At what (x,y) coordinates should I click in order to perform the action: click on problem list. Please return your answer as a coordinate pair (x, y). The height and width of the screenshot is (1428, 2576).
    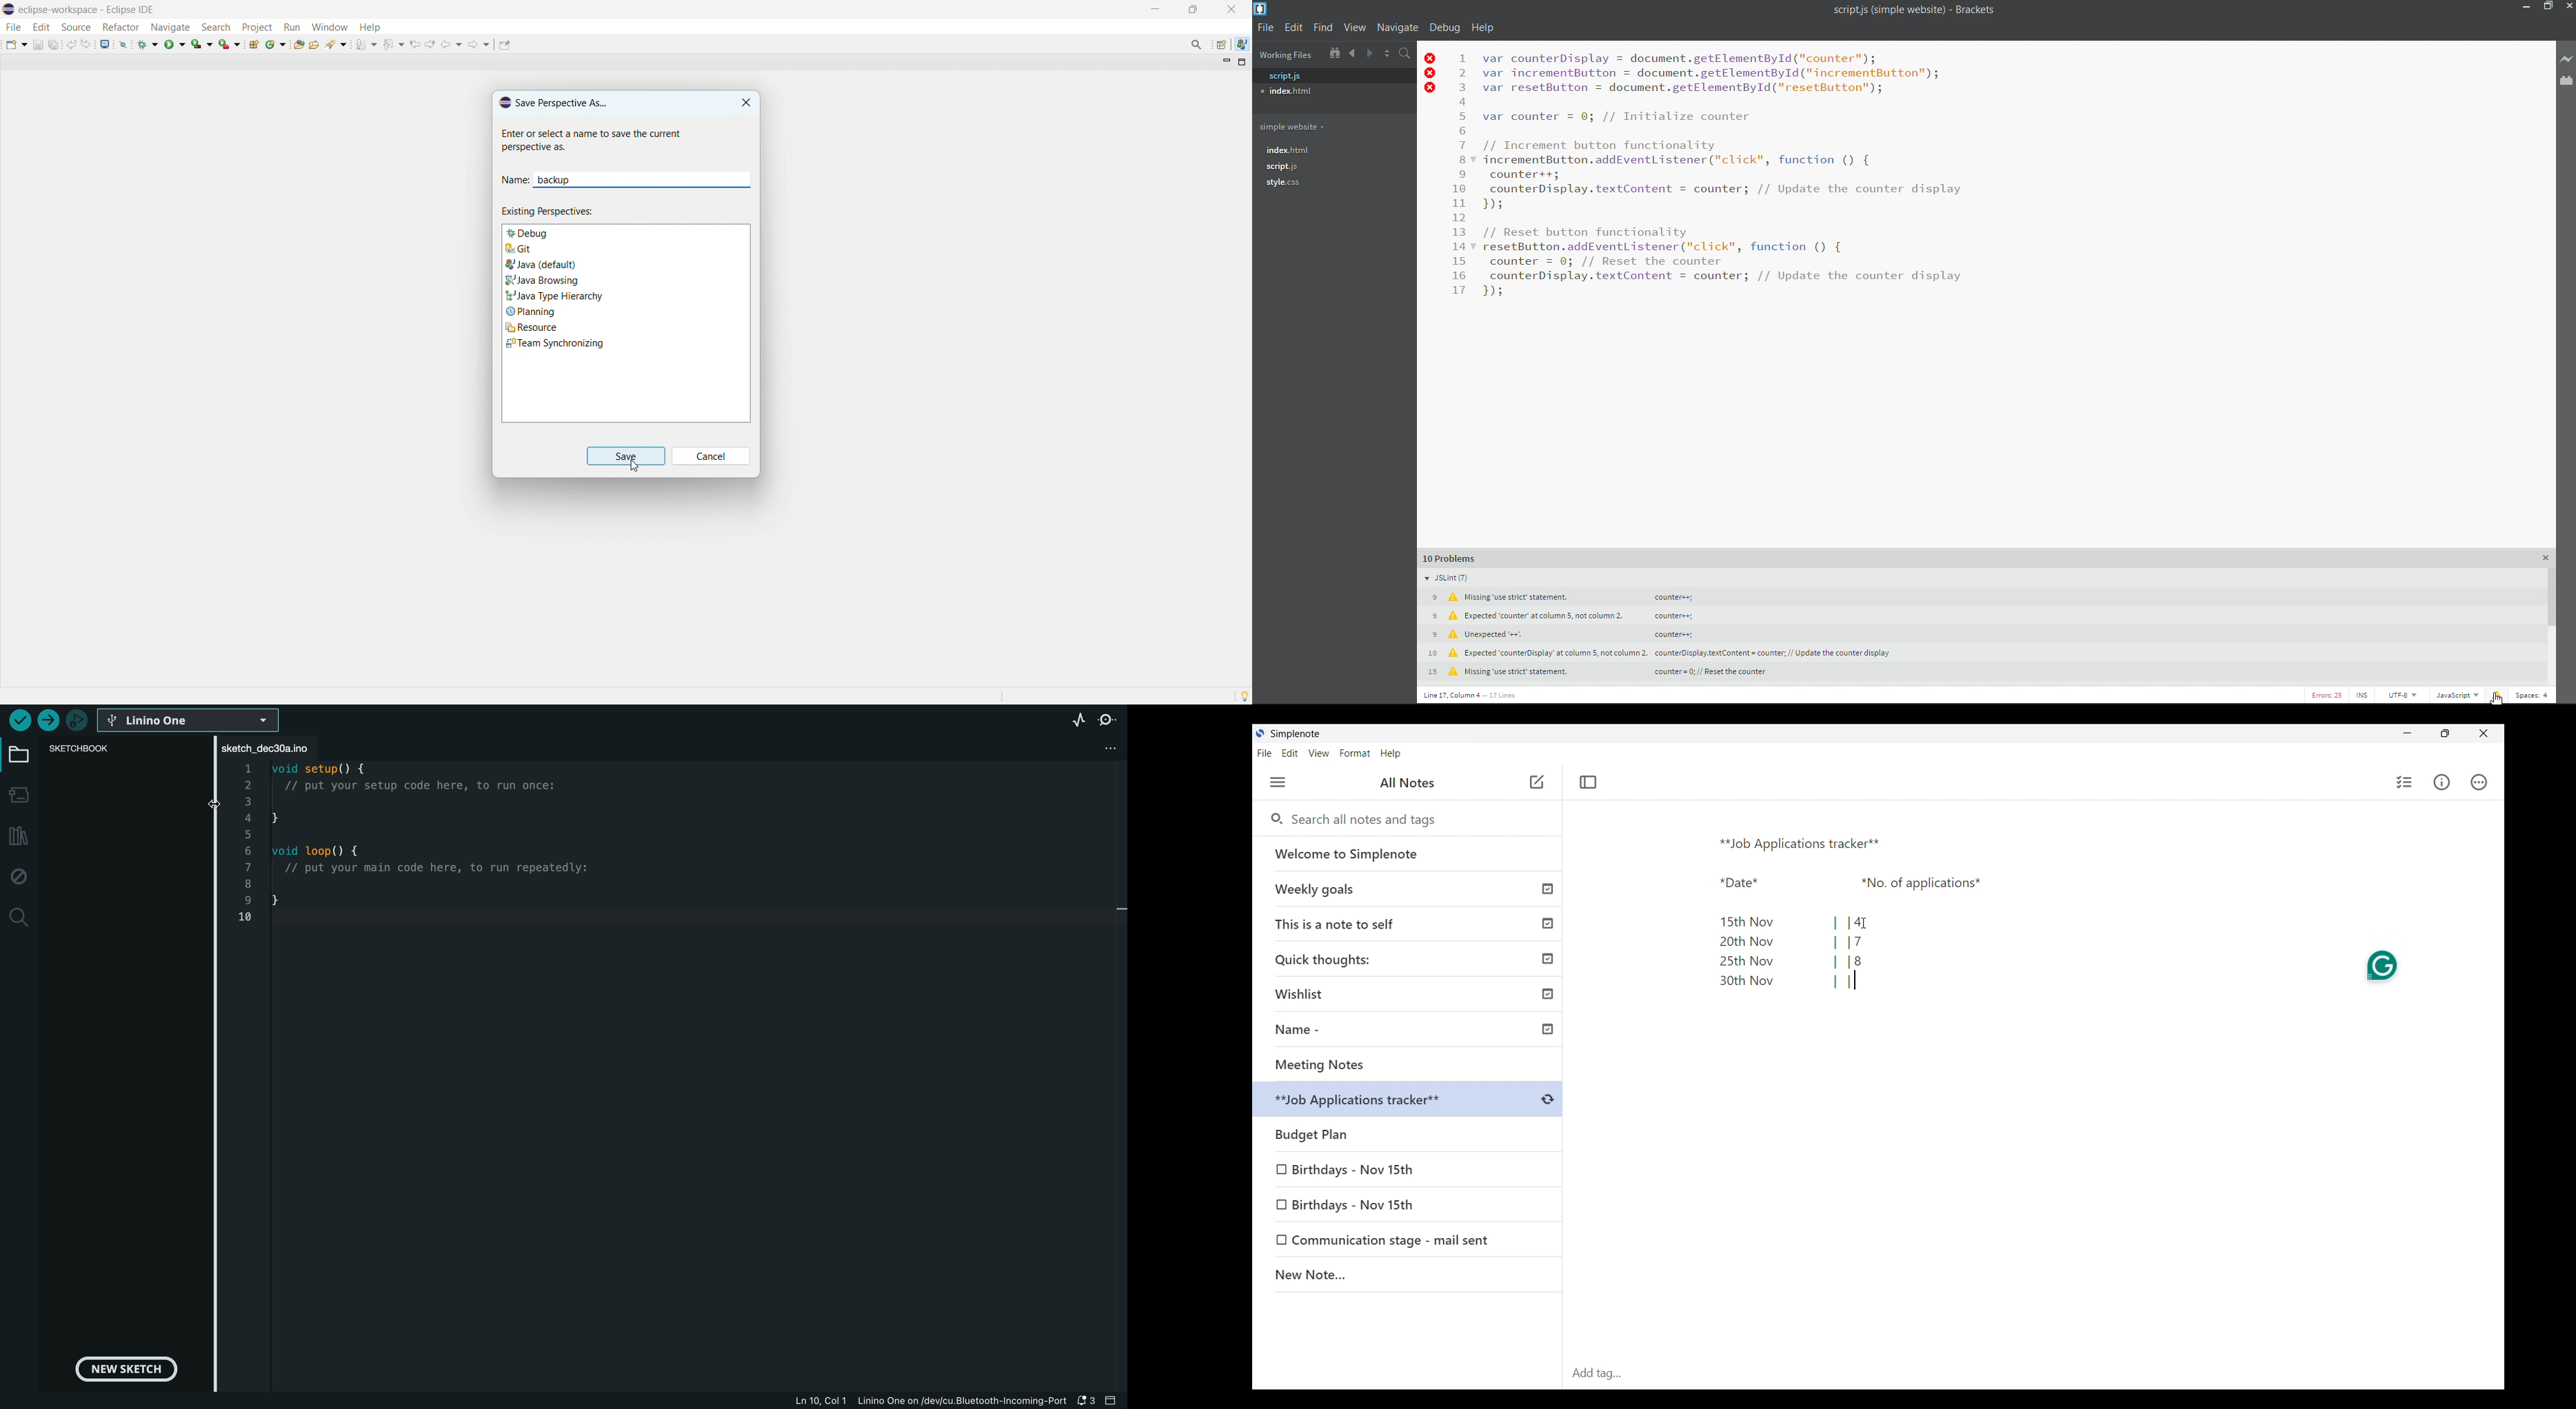
    Looking at the image, I should click on (1963, 556).